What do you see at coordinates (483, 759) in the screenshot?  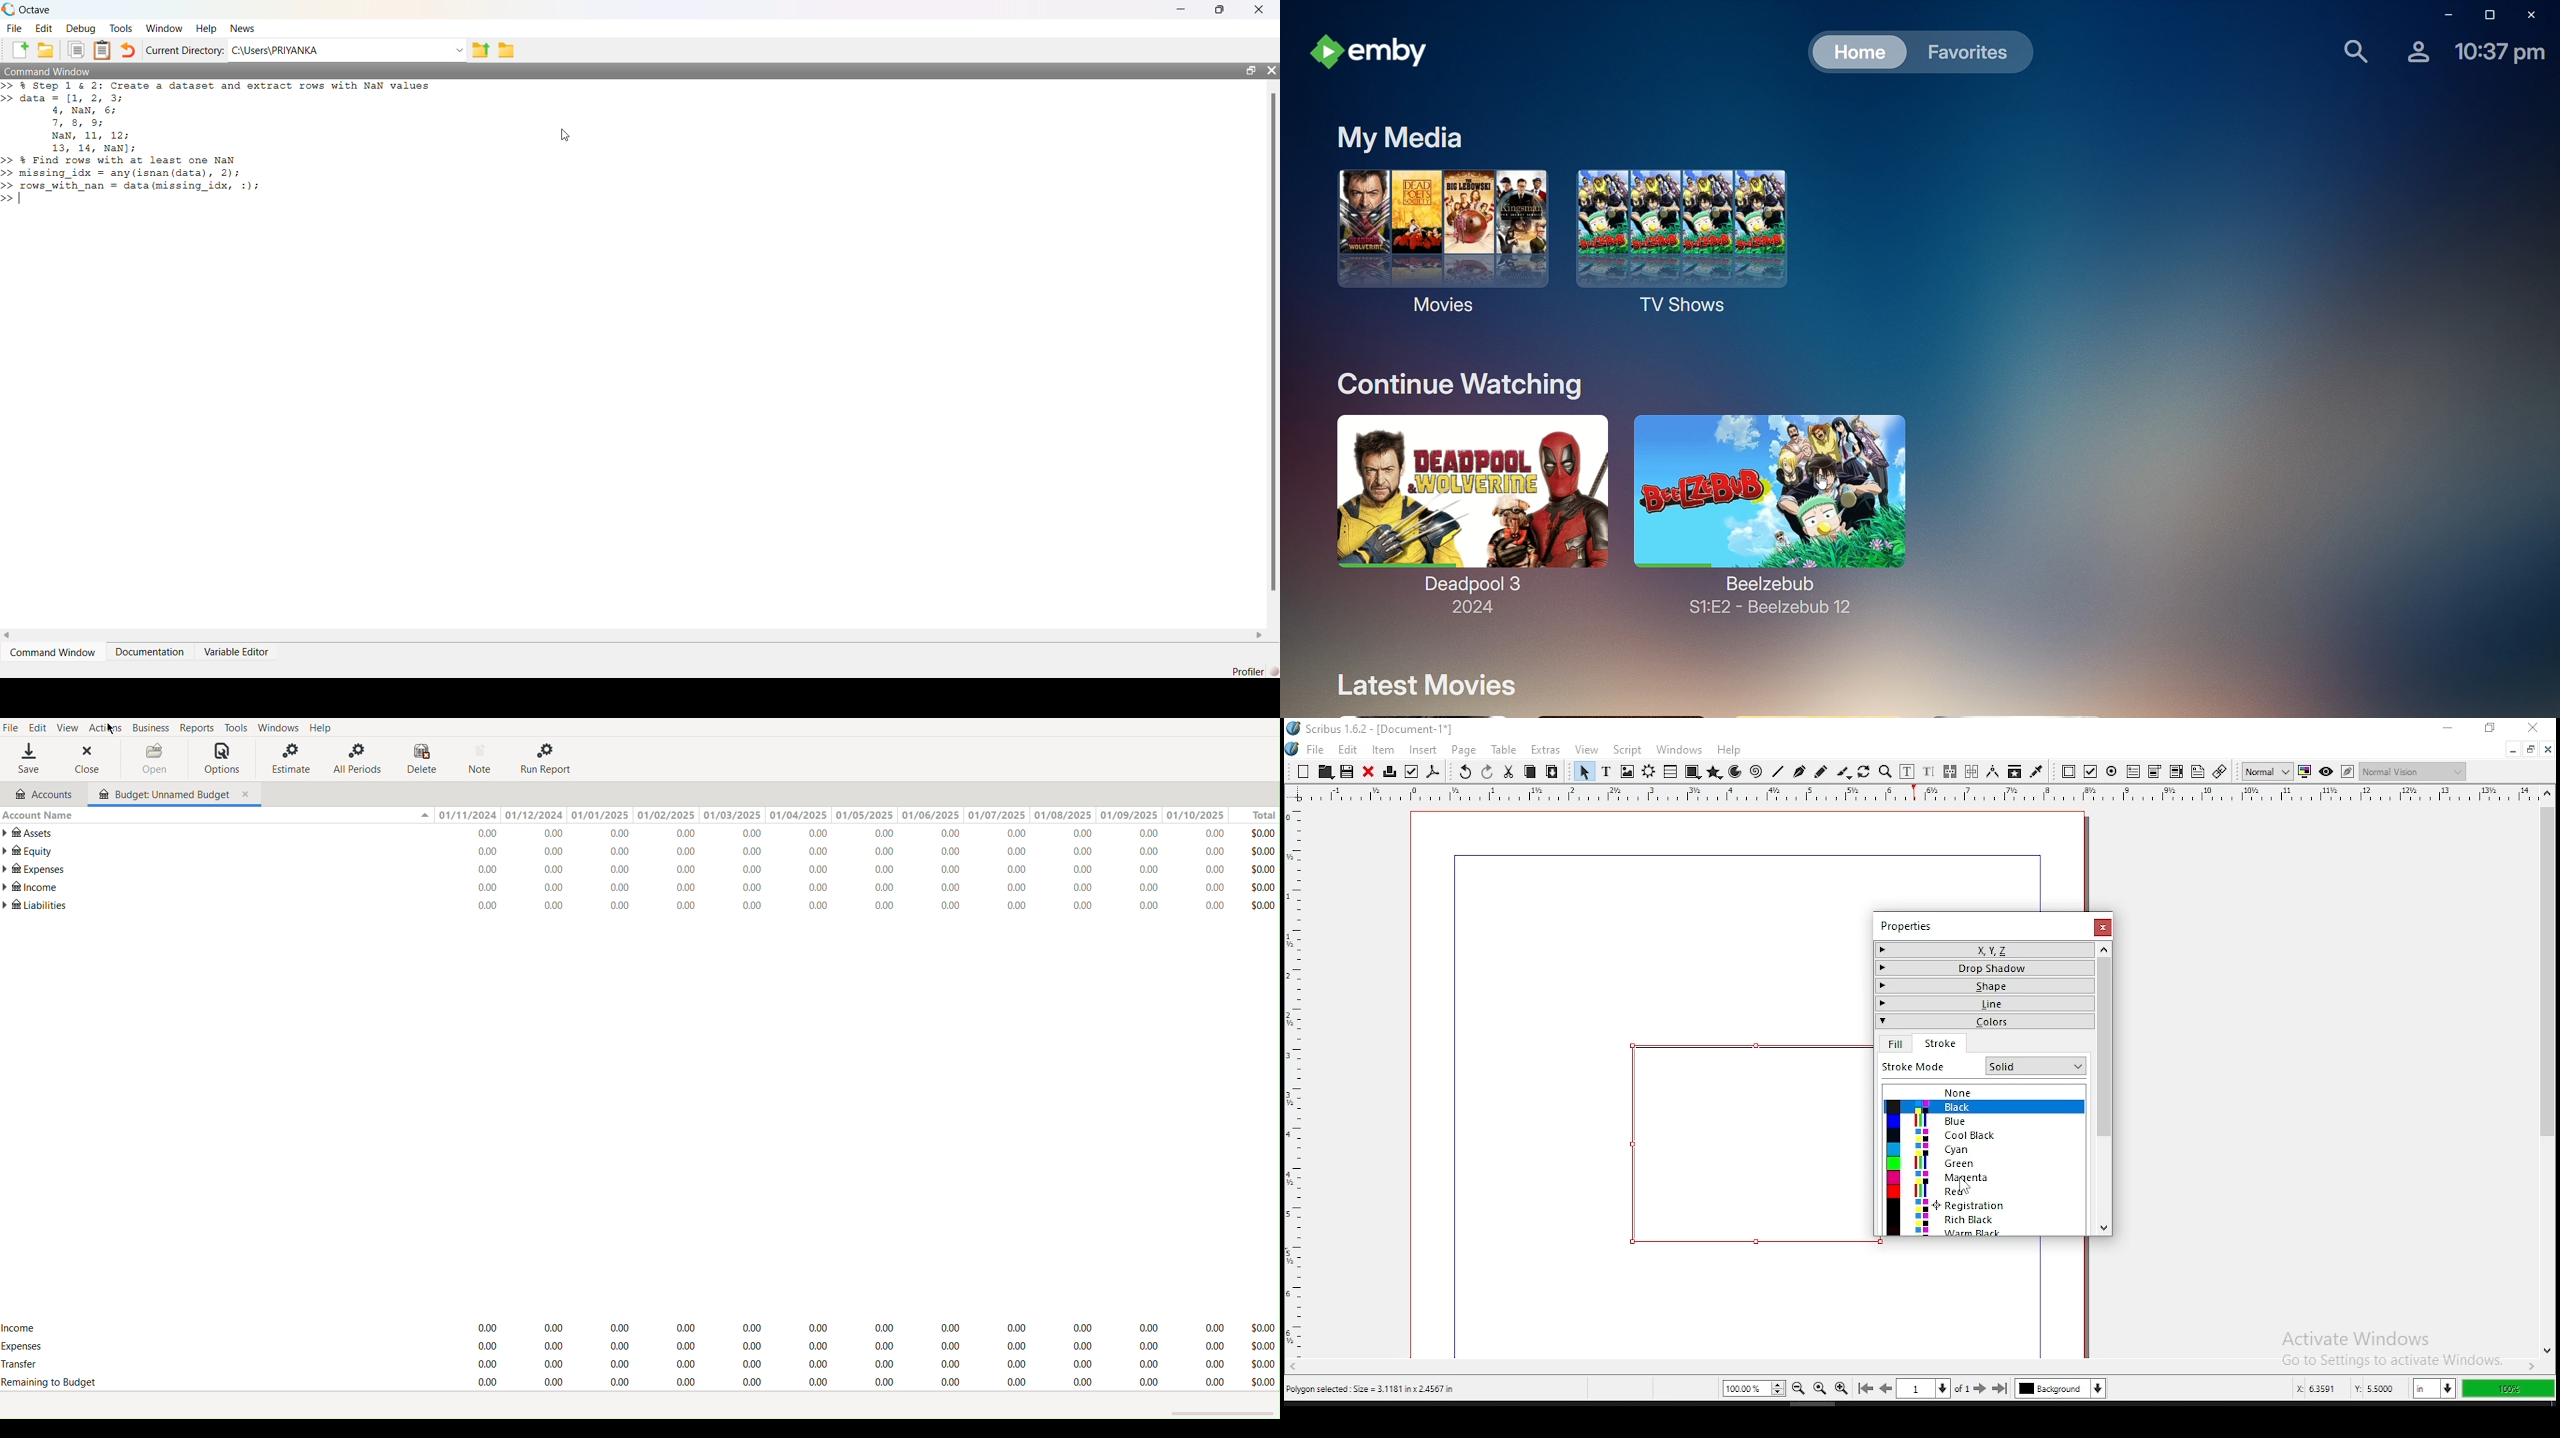 I see `Note` at bounding box center [483, 759].